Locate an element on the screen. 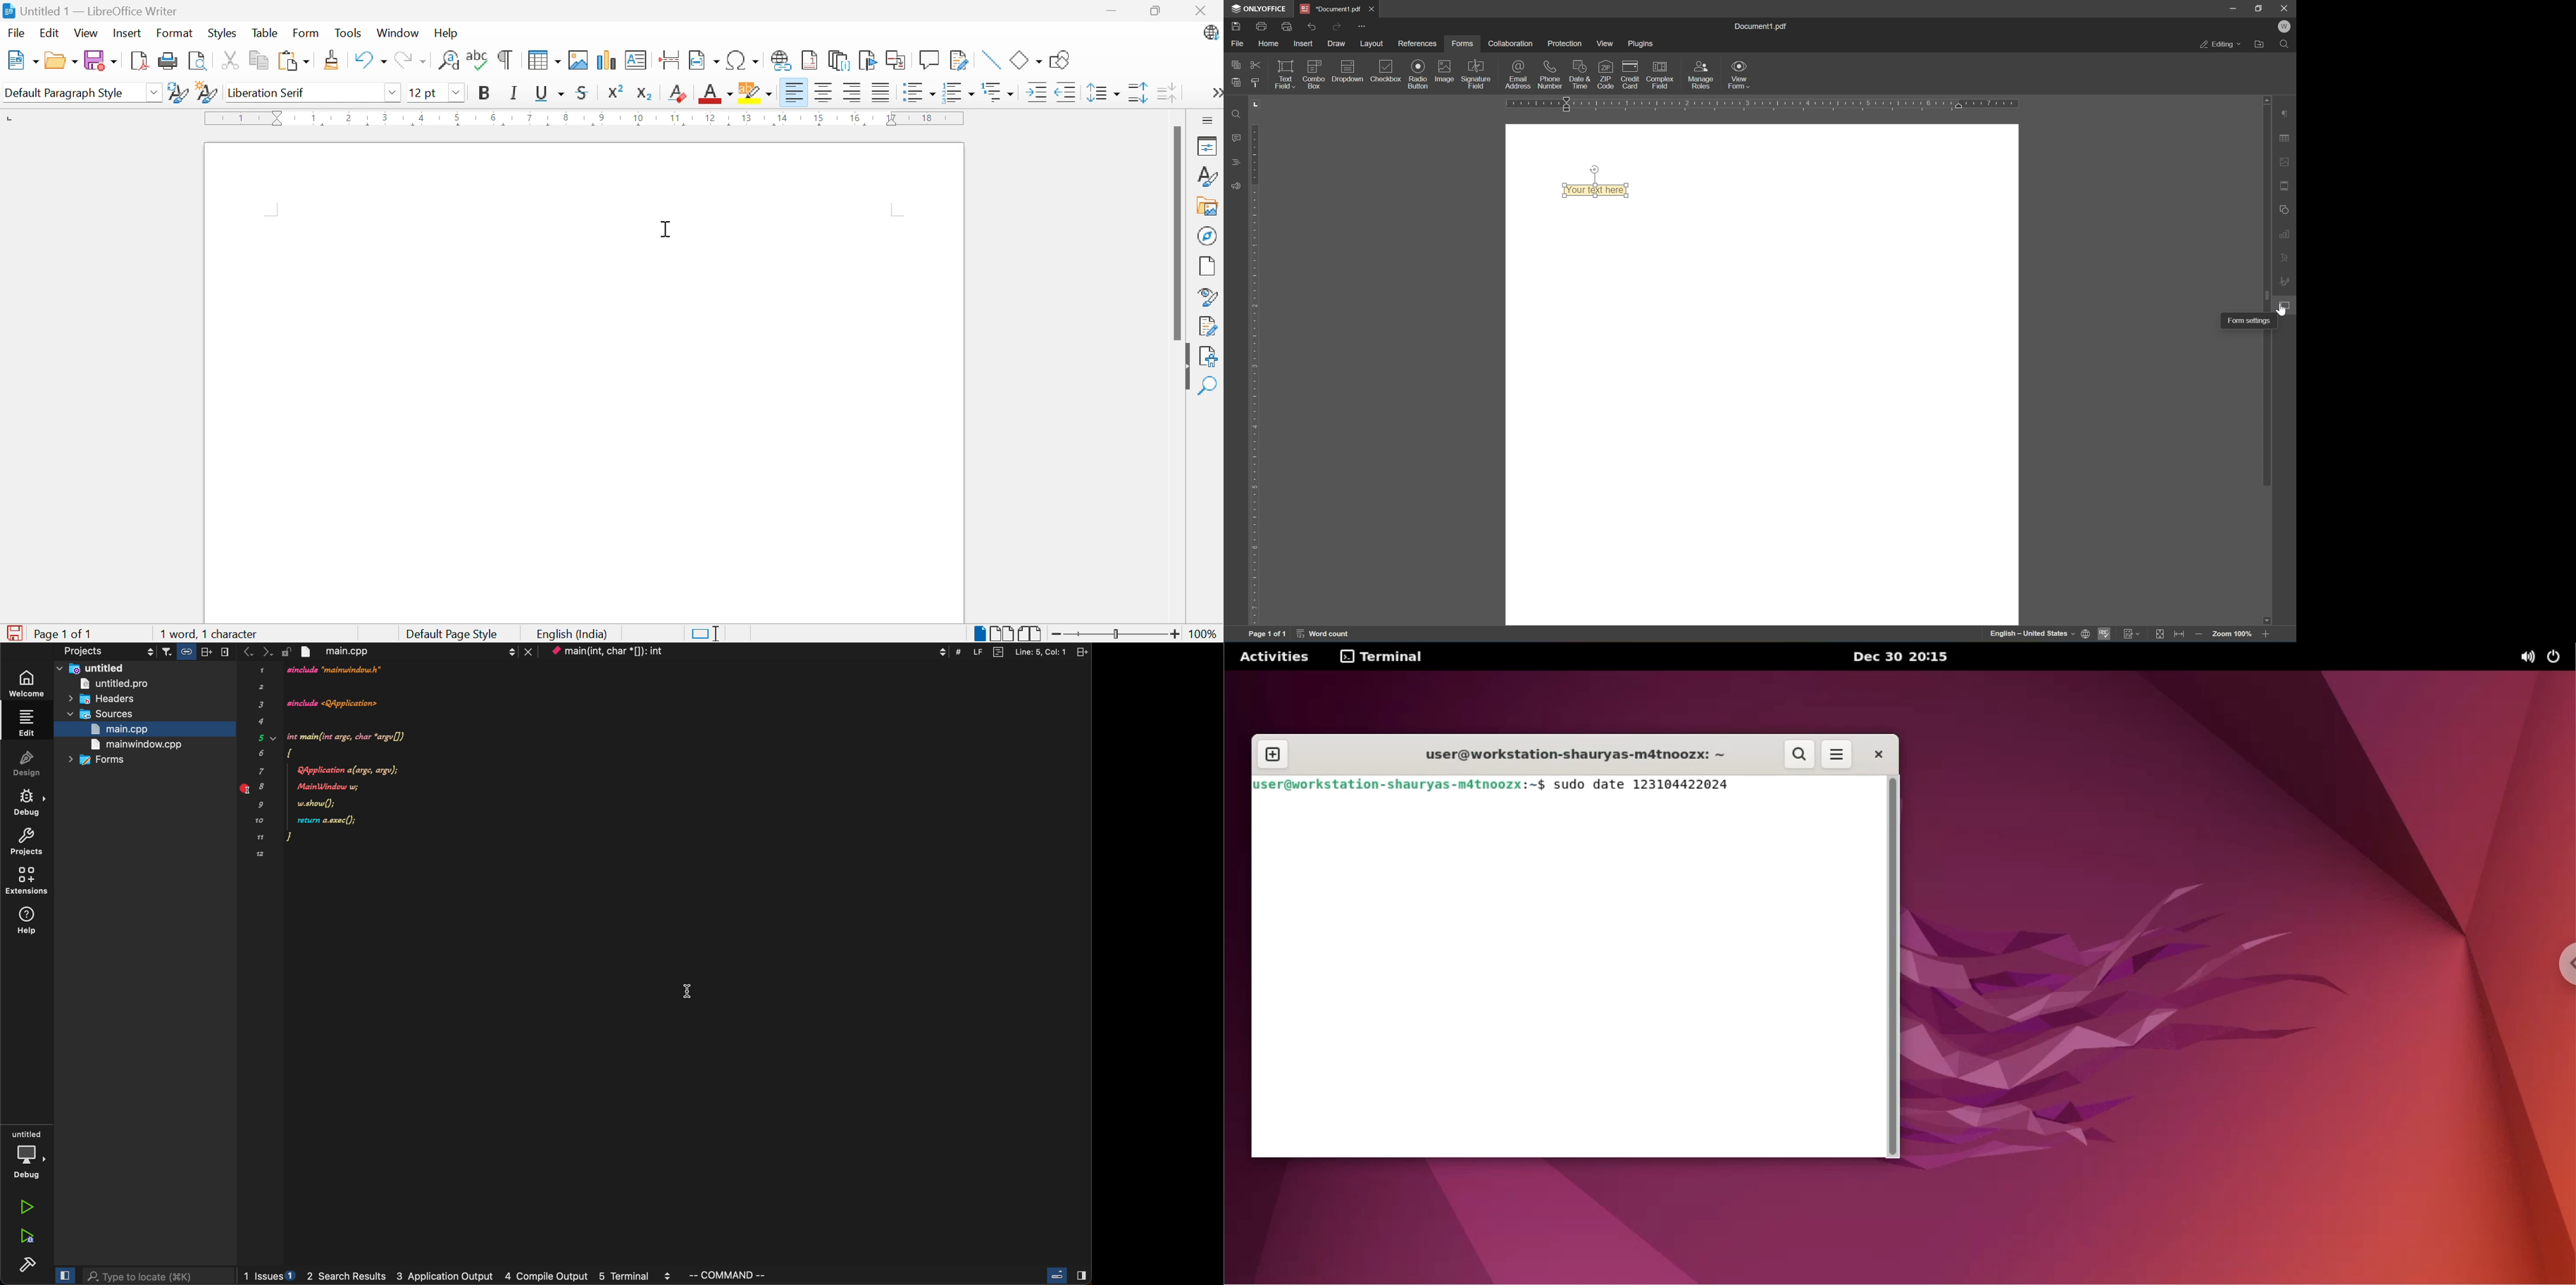  insert is located at coordinates (1304, 42).